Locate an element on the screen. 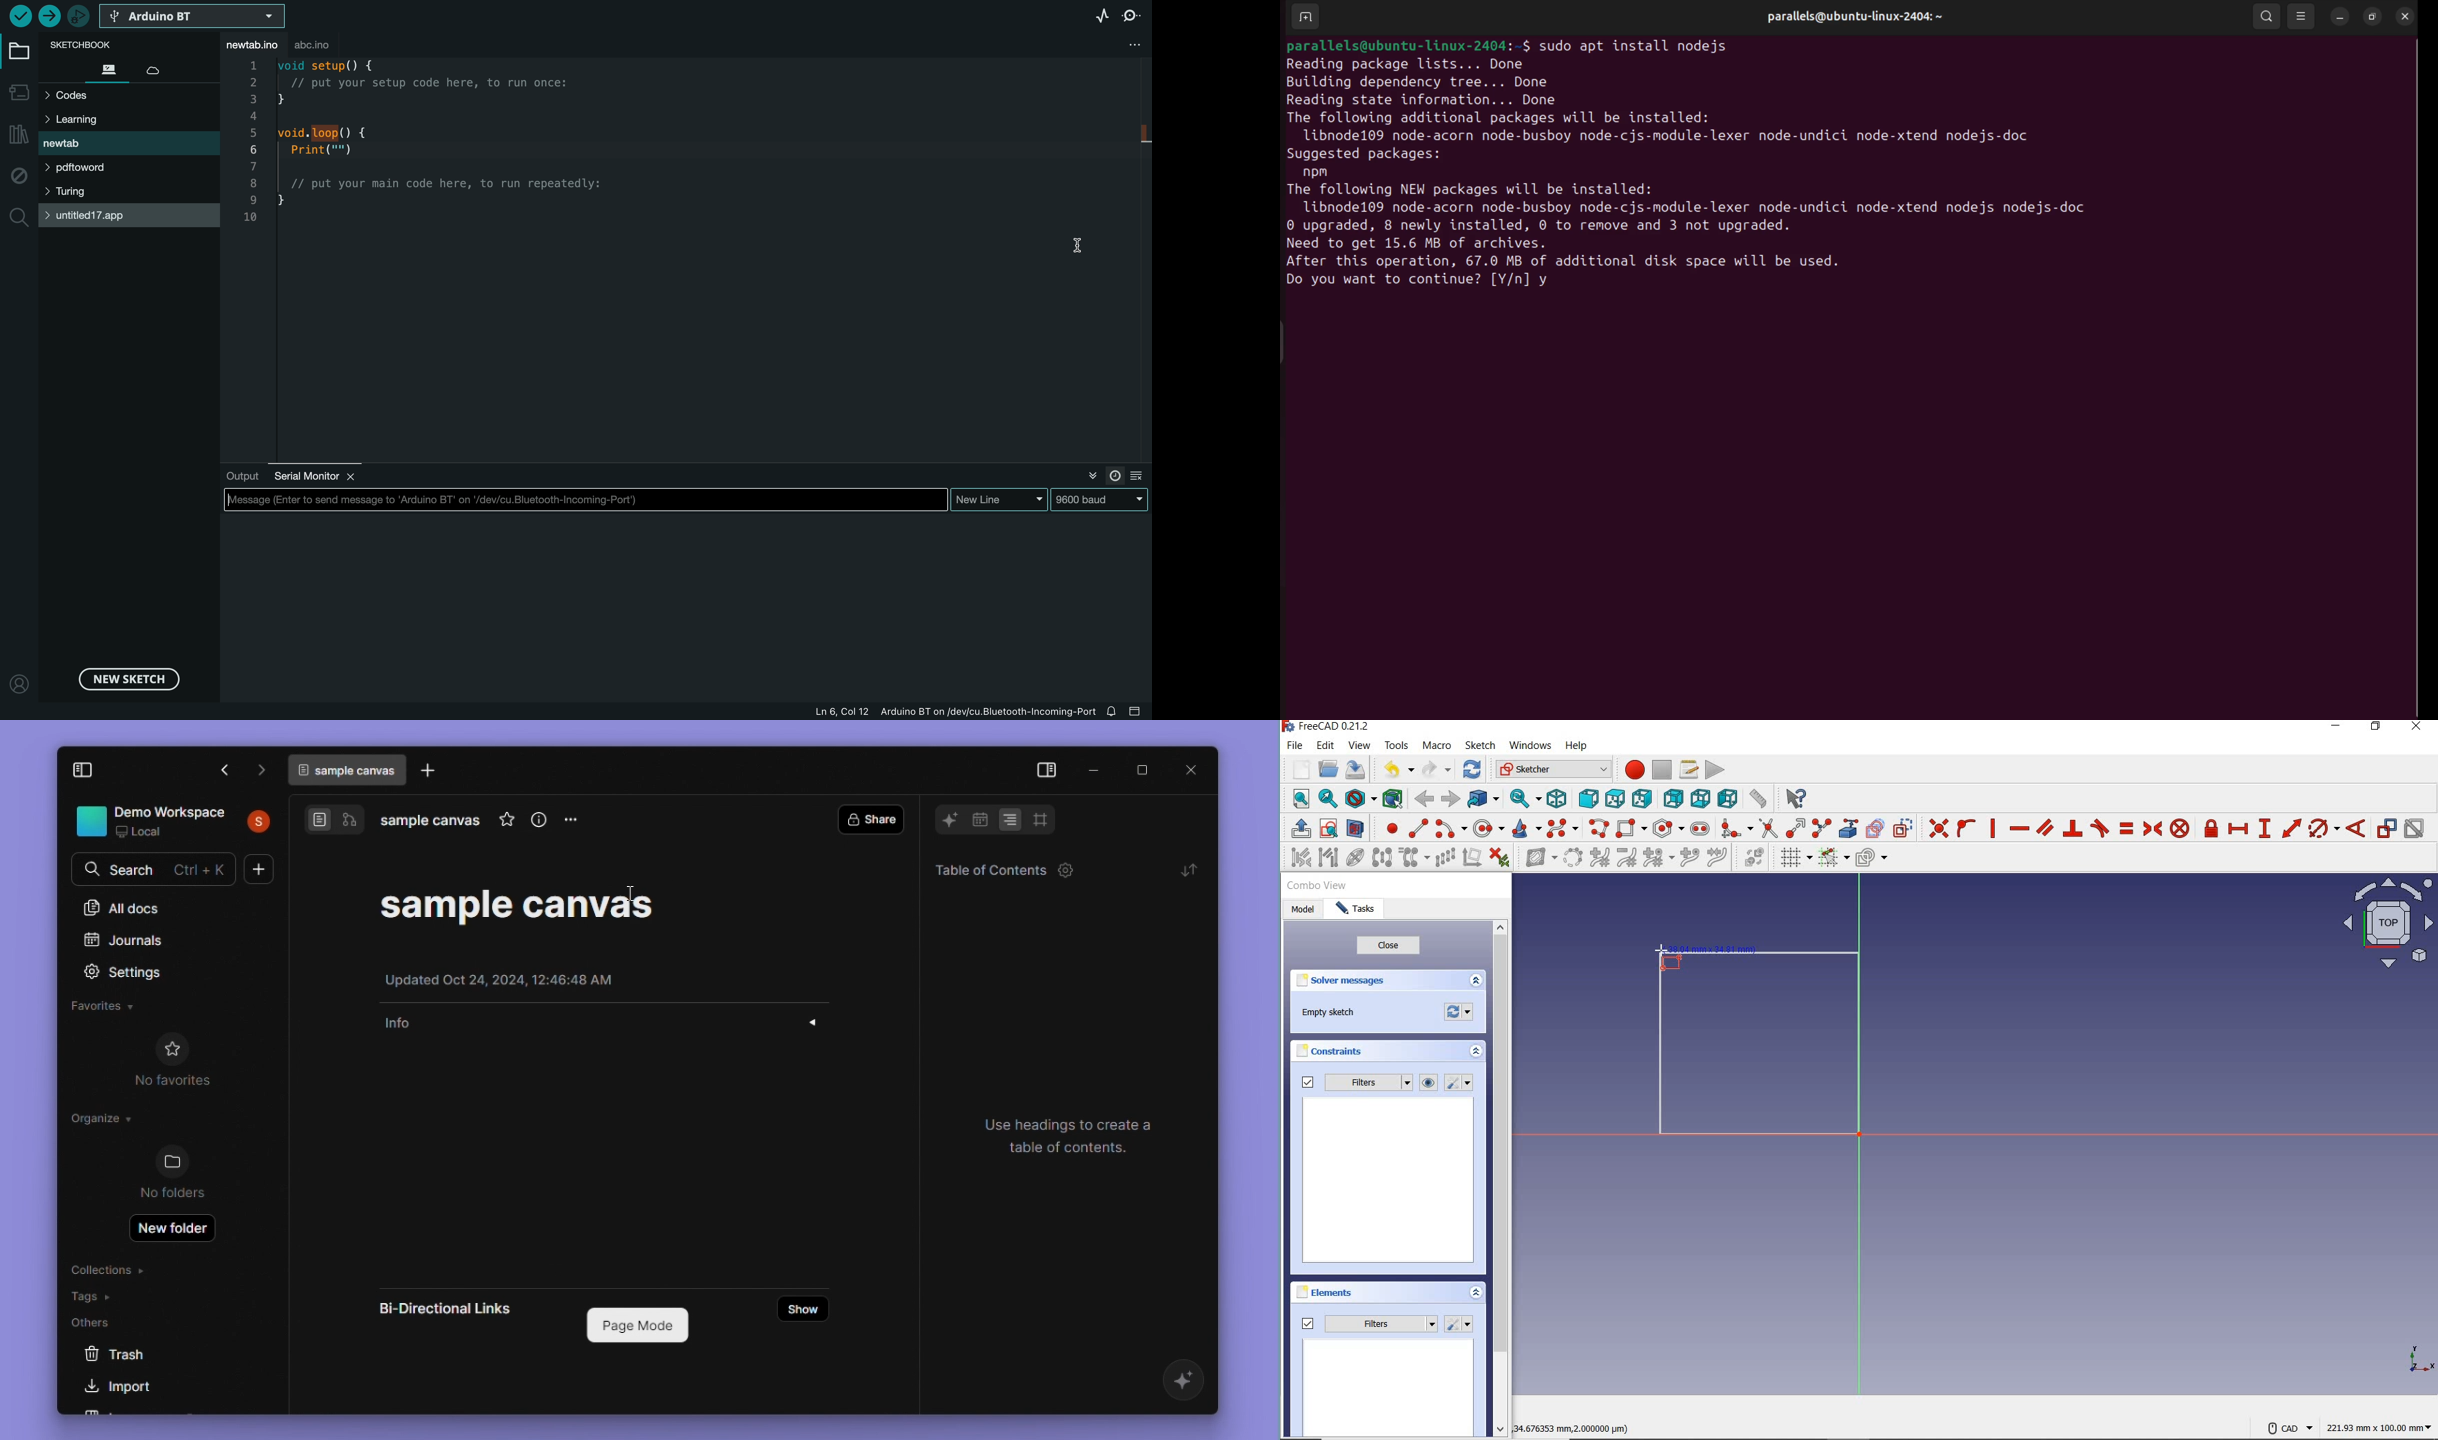 The width and height of the screenshot is (2464, 1456). switch between workbenches is located at coordinates (1551, 770).